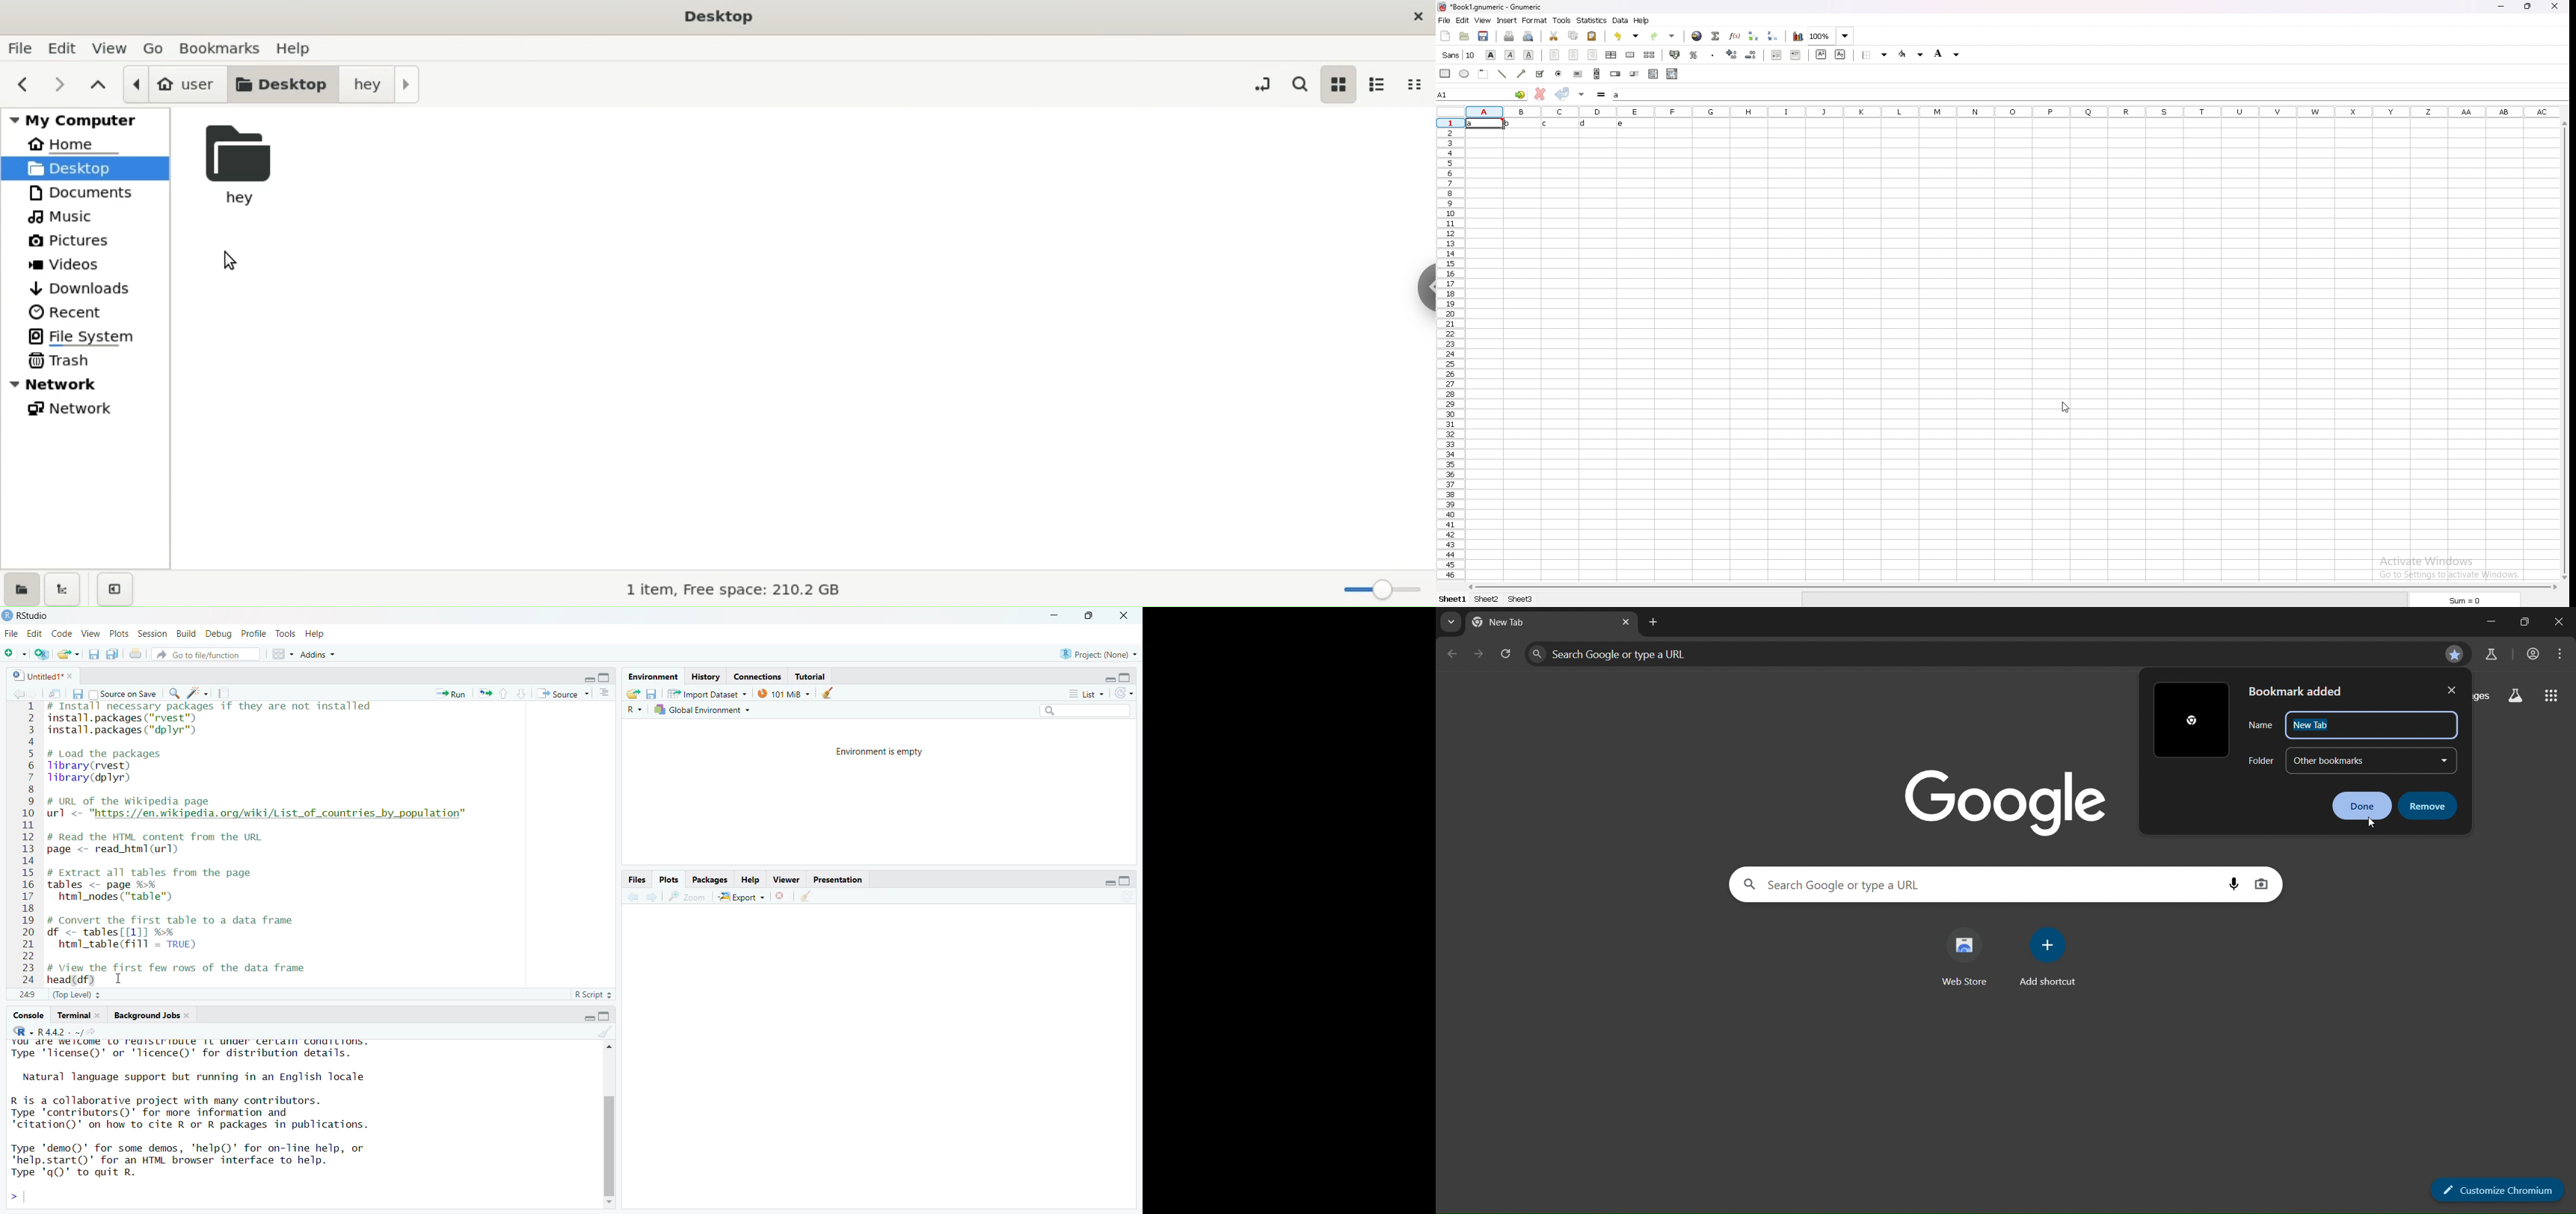 This screenshot has width=2576, height=1232. I want to click on resize, so click(1088, 616).